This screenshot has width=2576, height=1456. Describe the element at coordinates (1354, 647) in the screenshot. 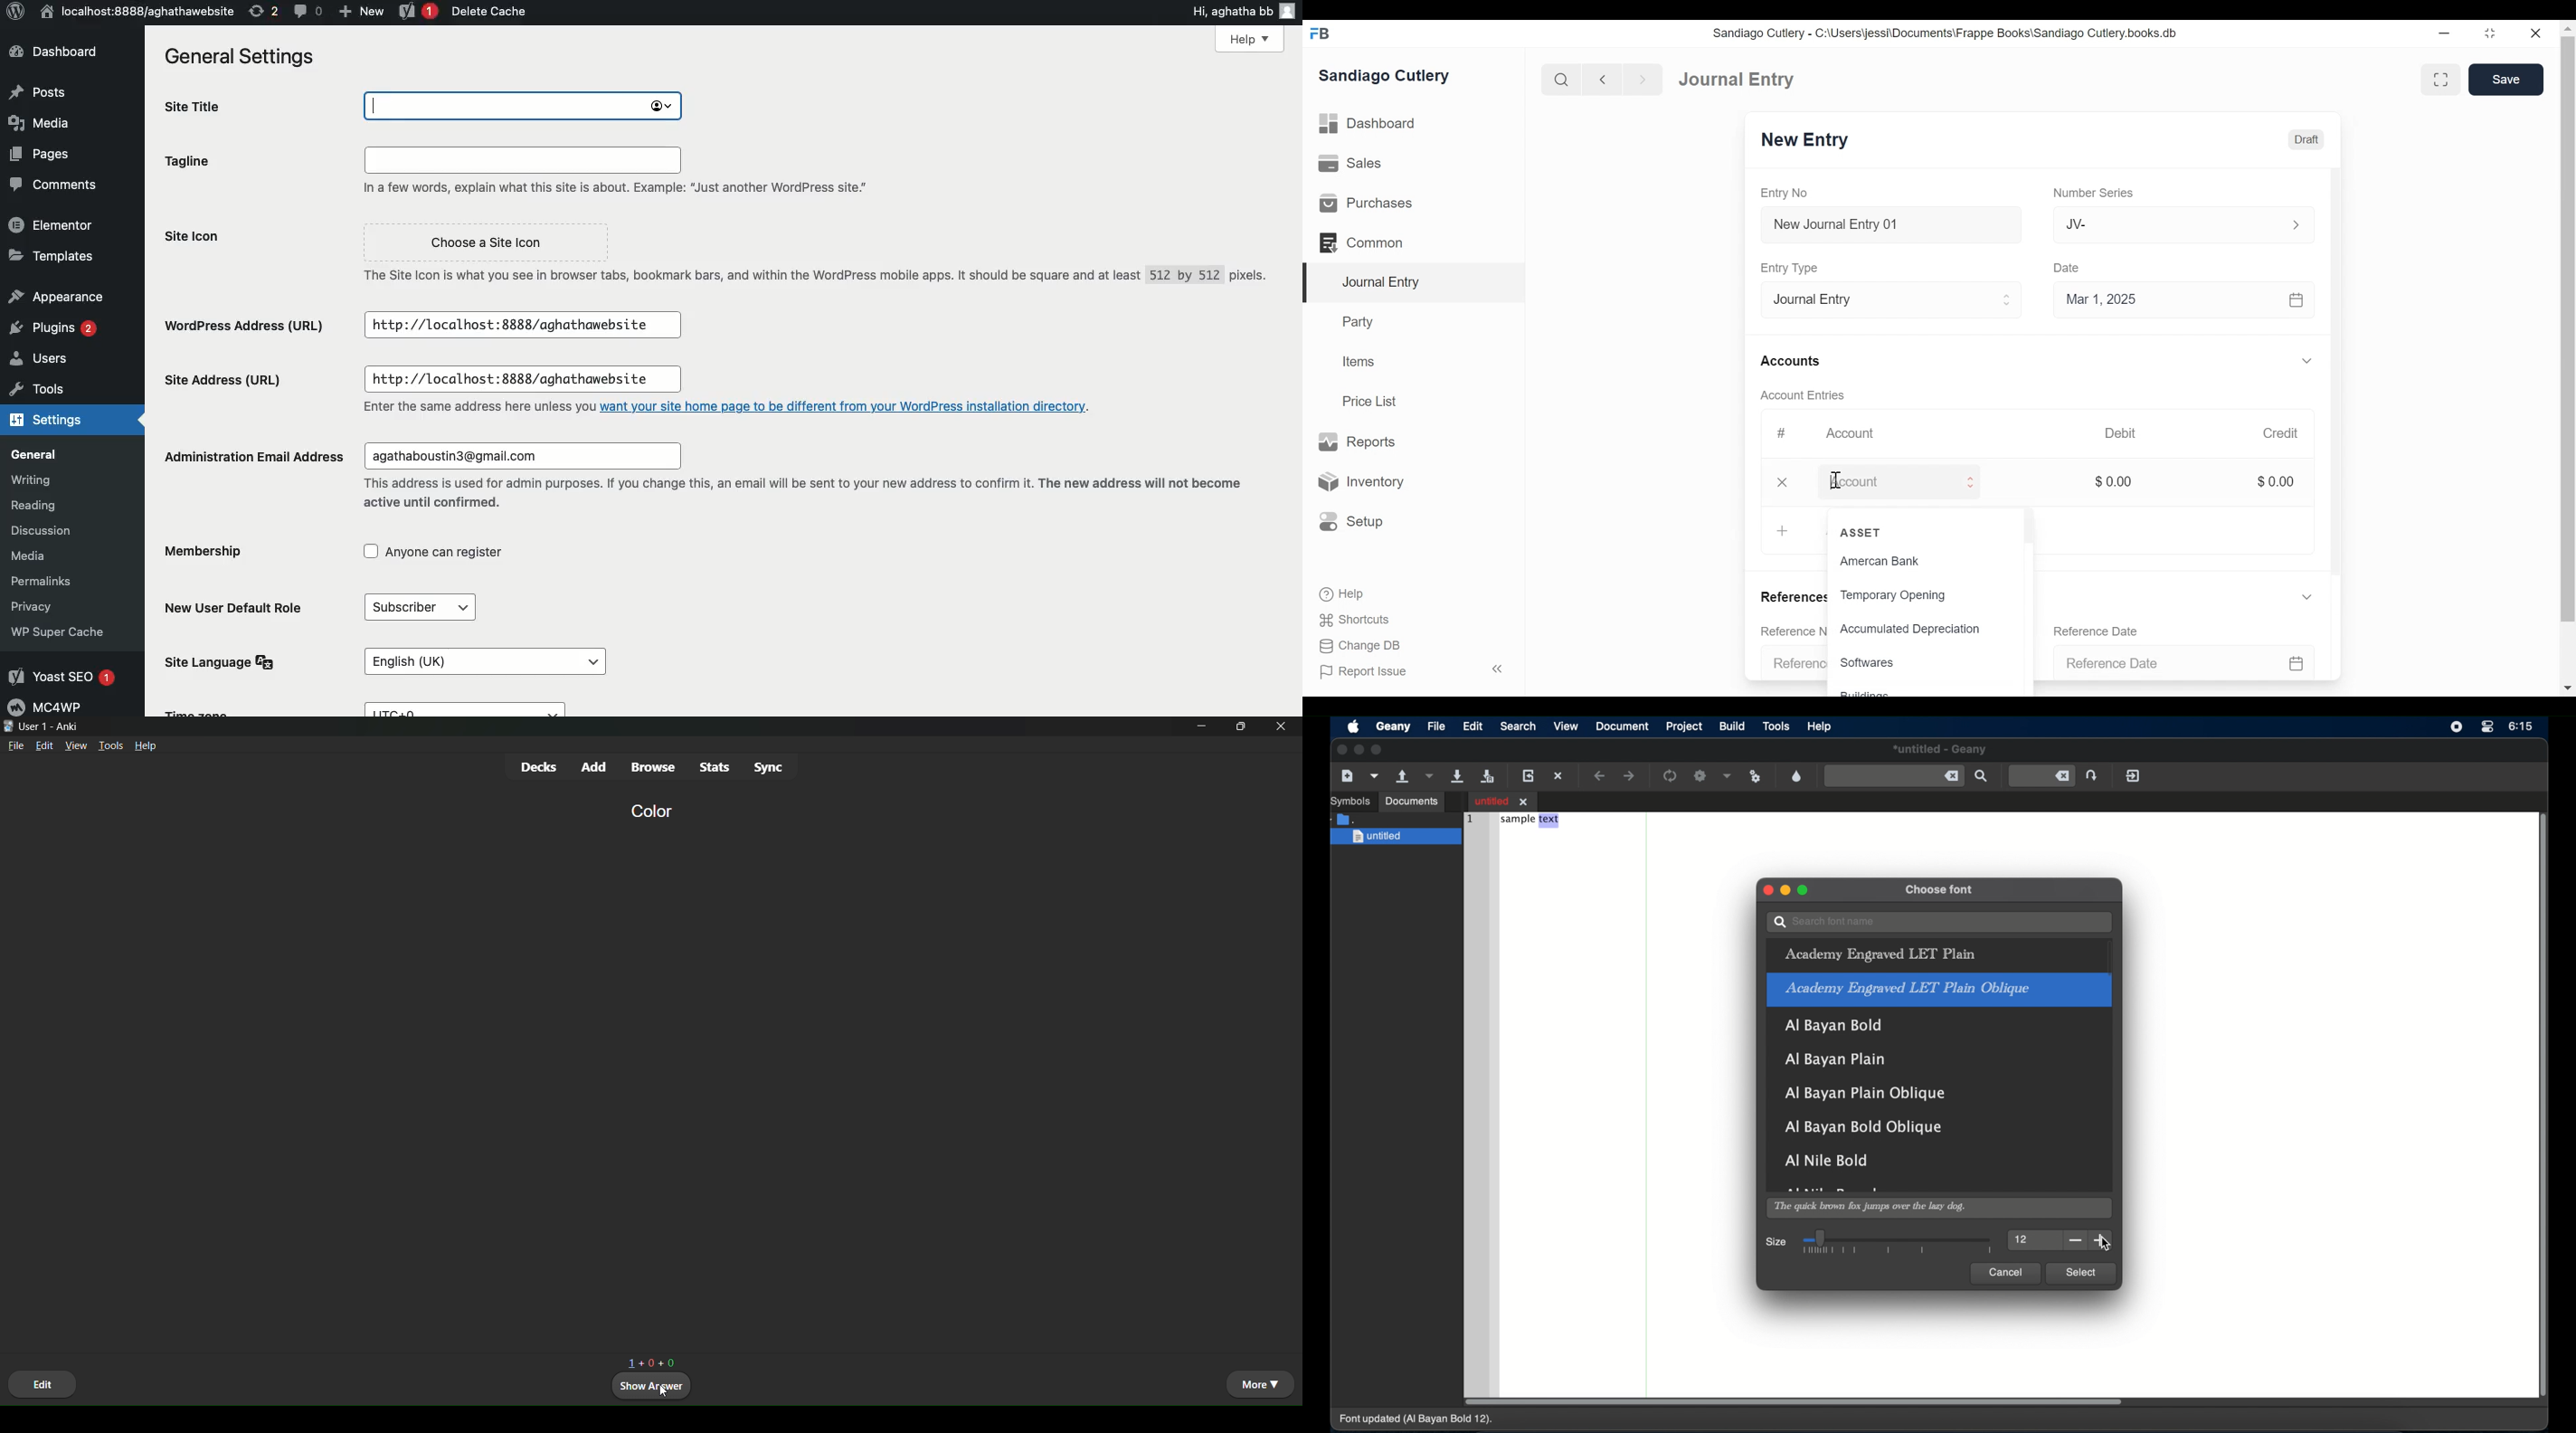

I see `Change DB` at that location.